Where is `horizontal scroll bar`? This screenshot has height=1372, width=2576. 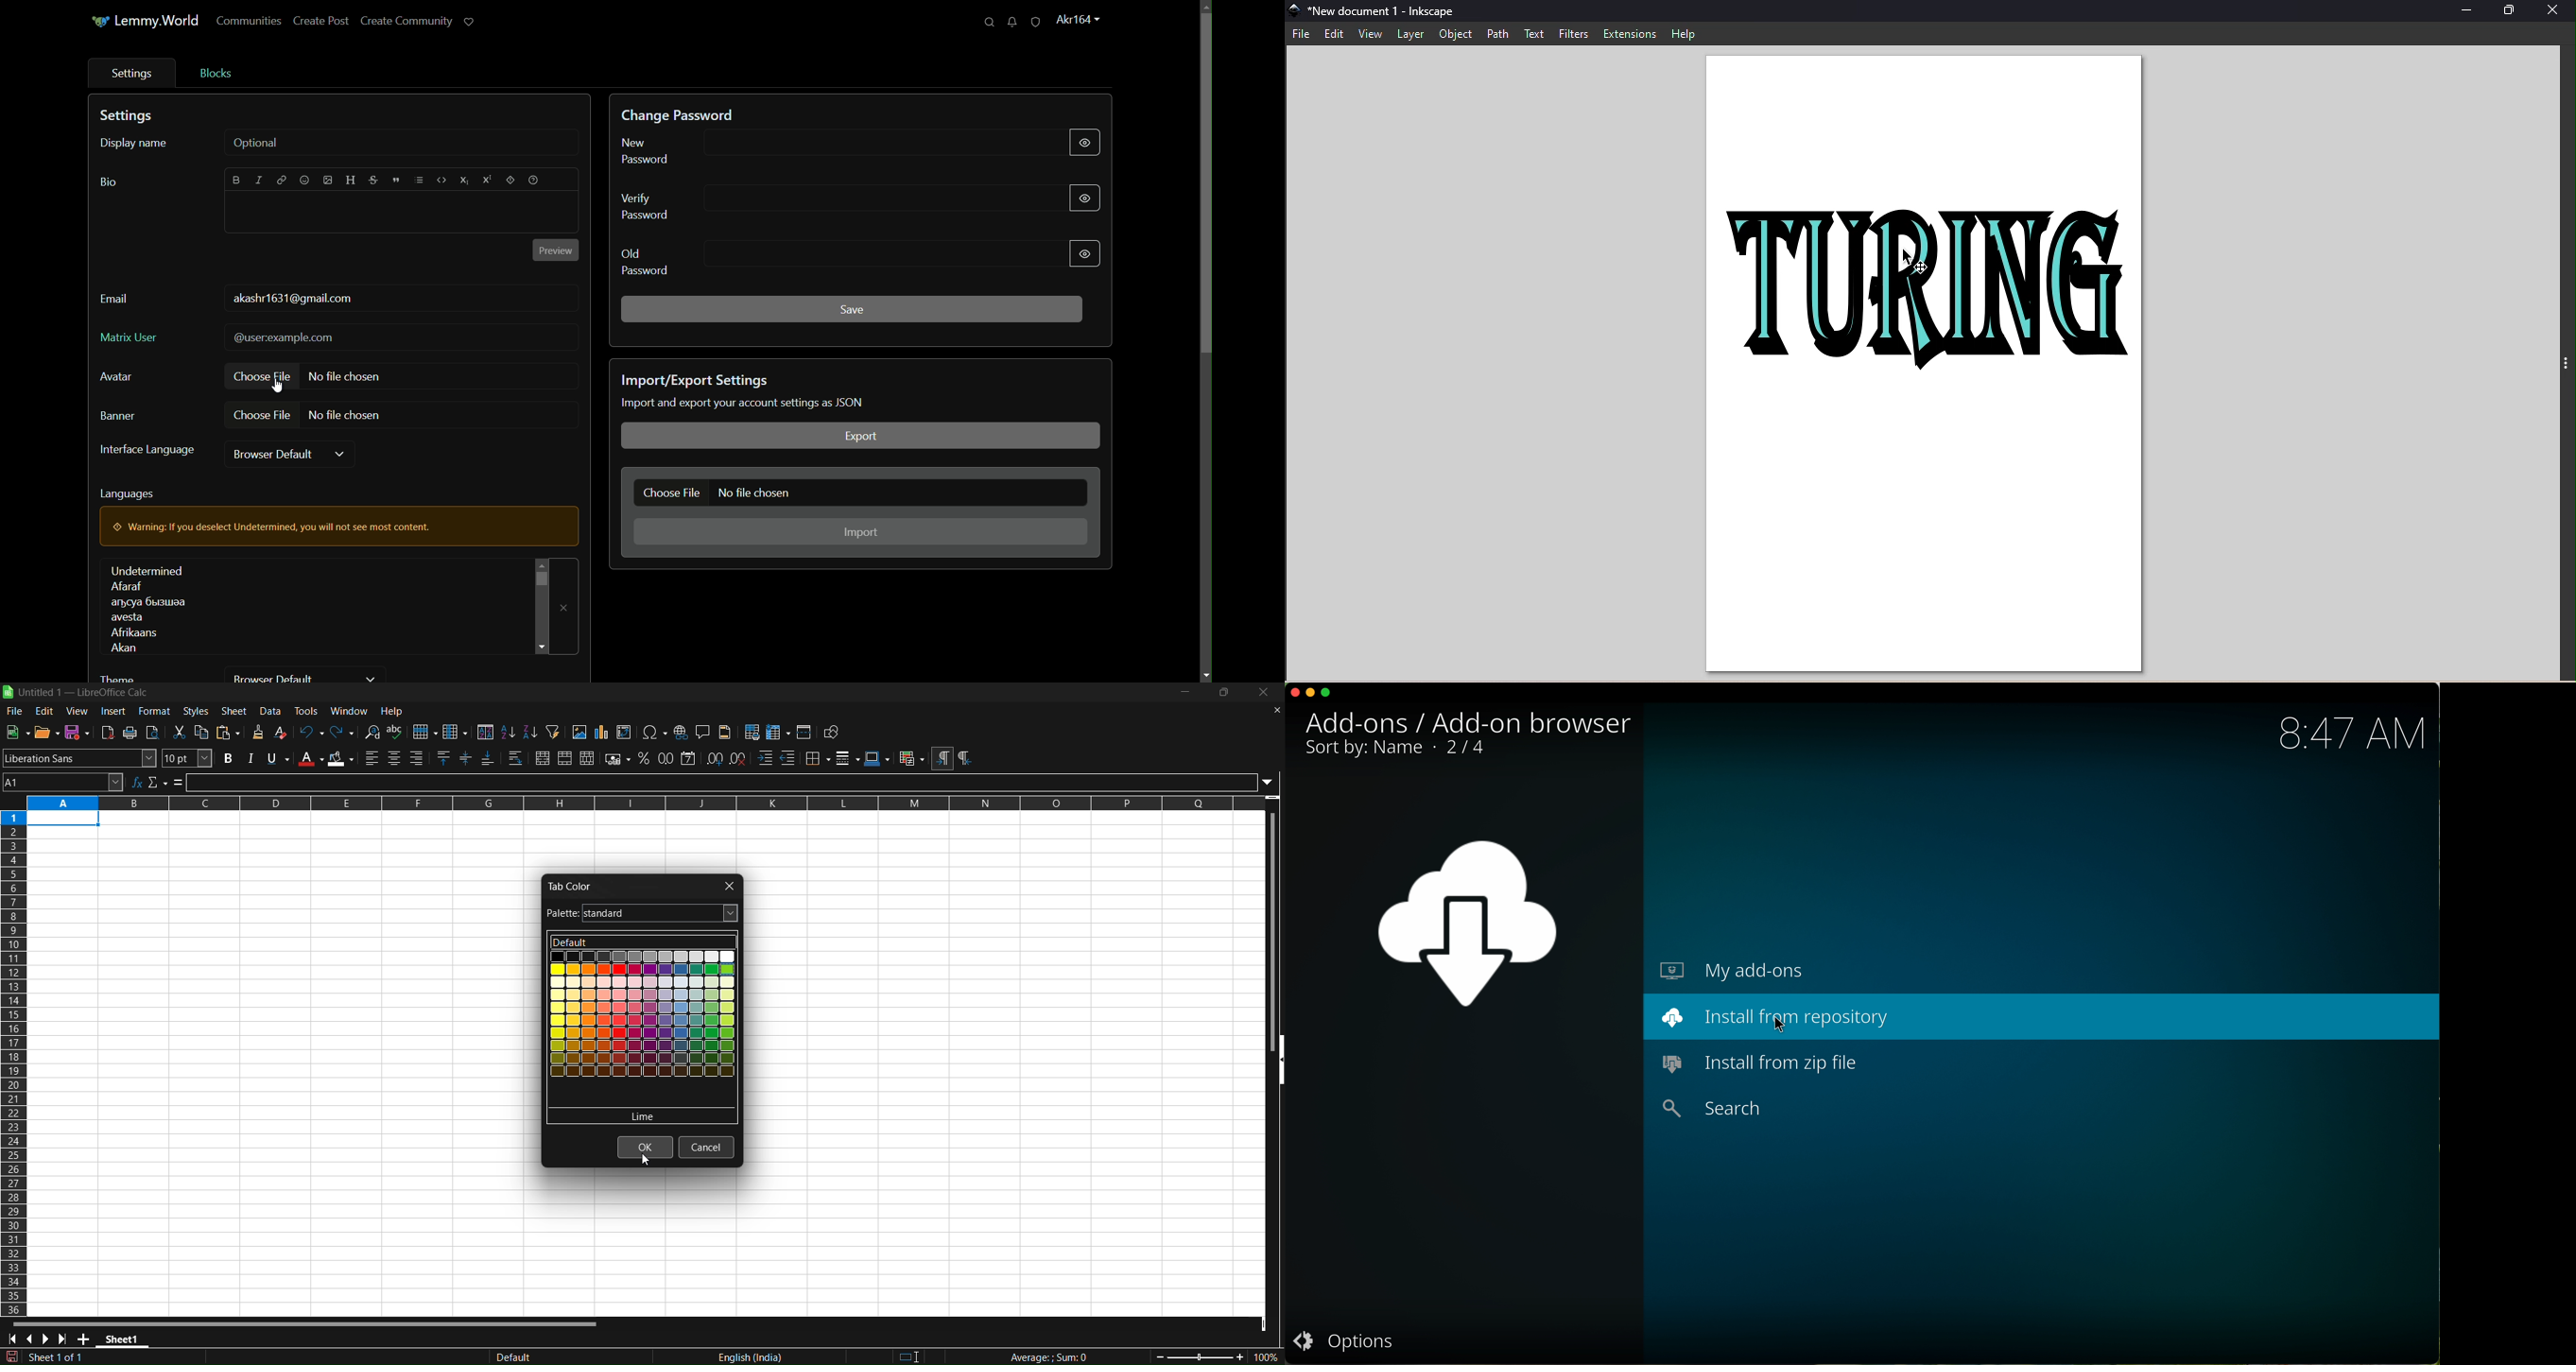 horizontal scroll bar is located at coordinates (306, 1322).